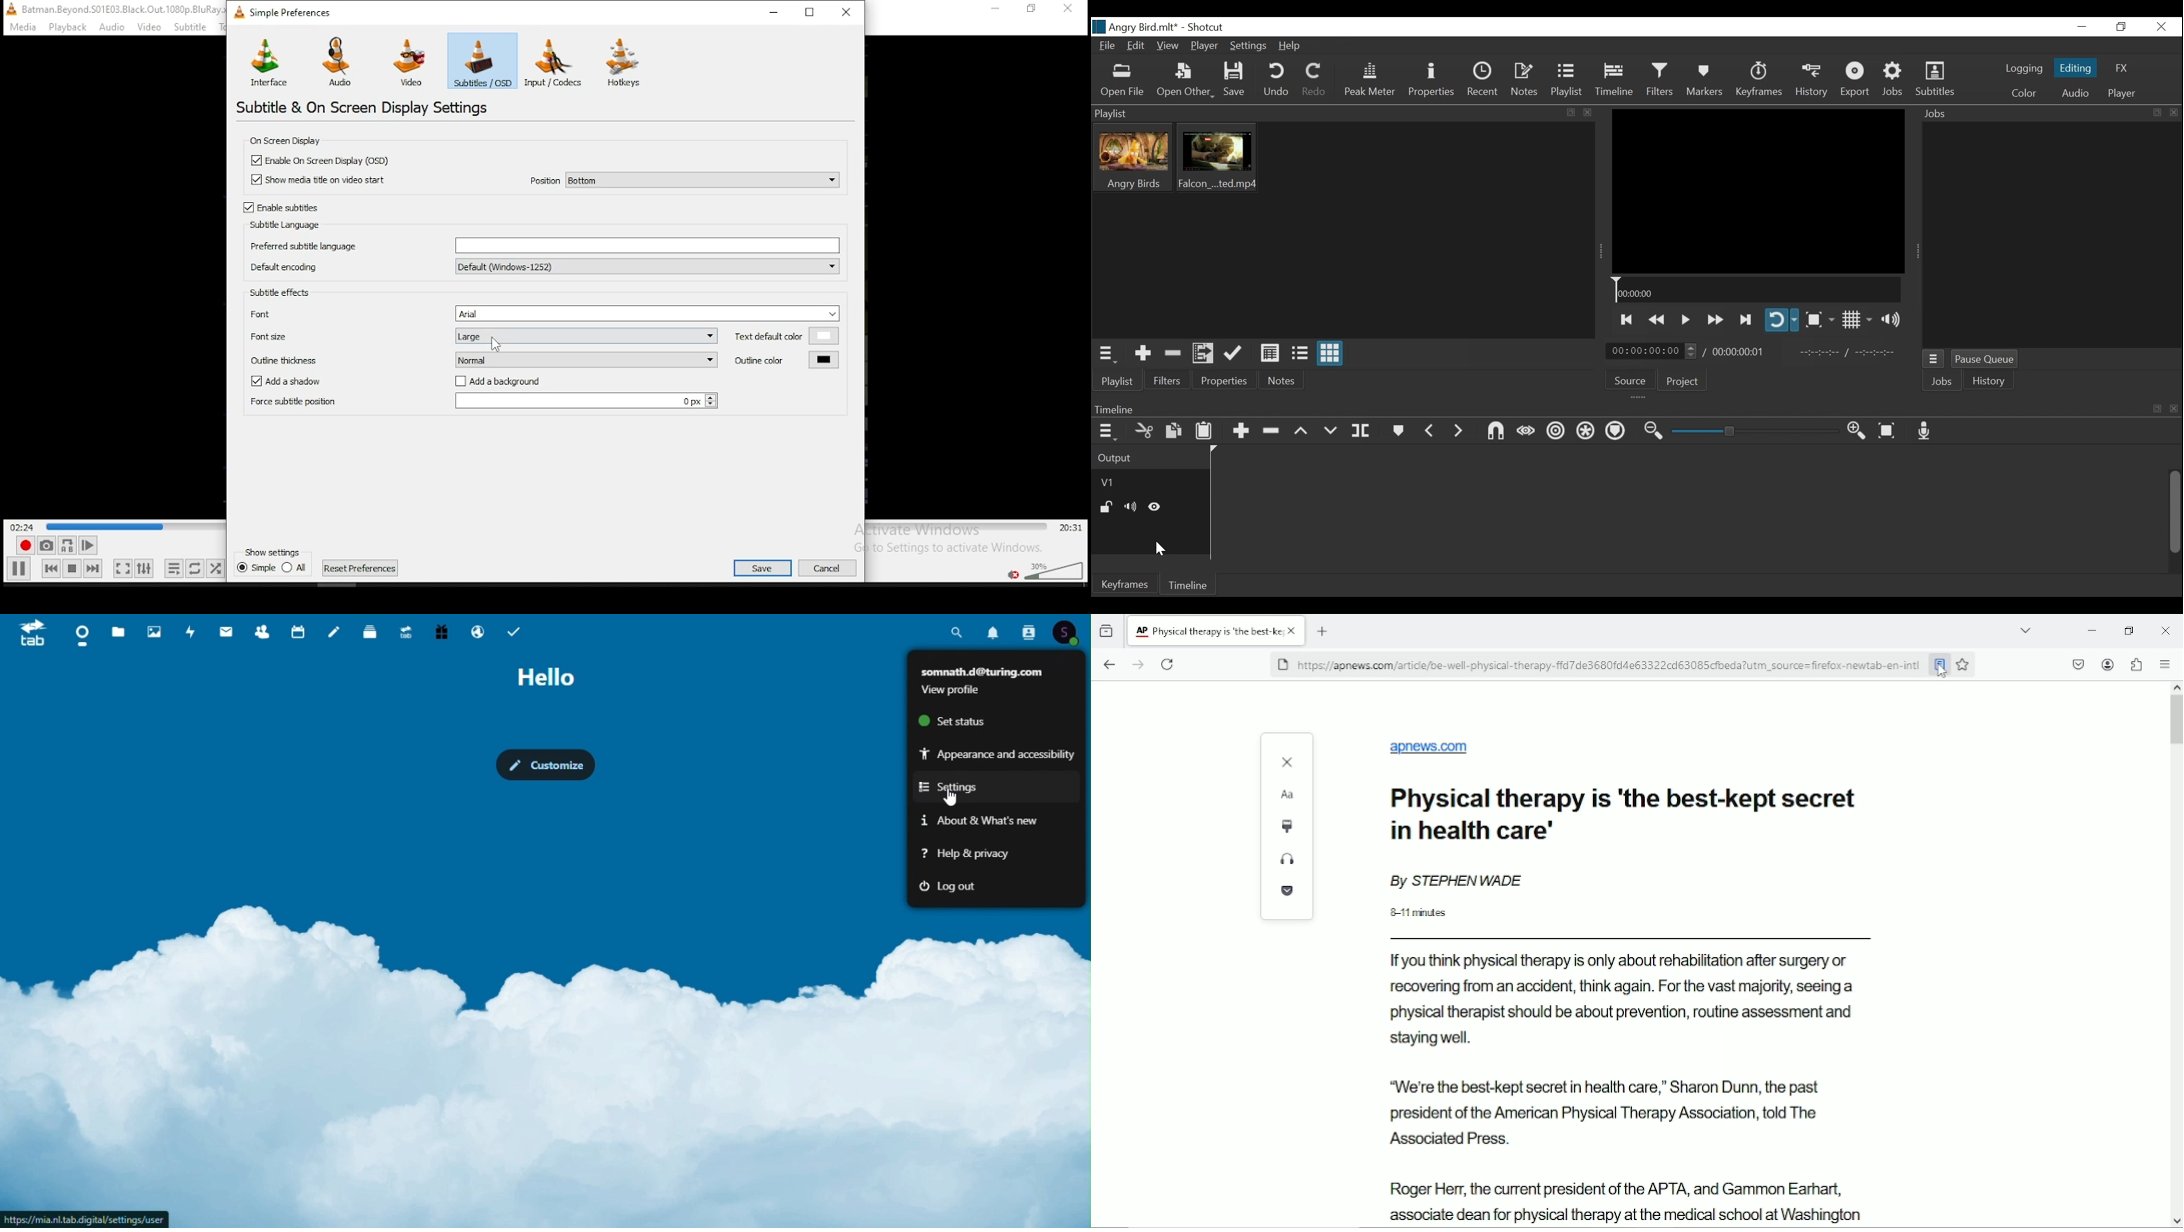 This screenshot has height=1232, width=2184. What do you see at coordinates (1032, 9) in the screenshot?
I see `restore` at bounding box center [1032, 9].